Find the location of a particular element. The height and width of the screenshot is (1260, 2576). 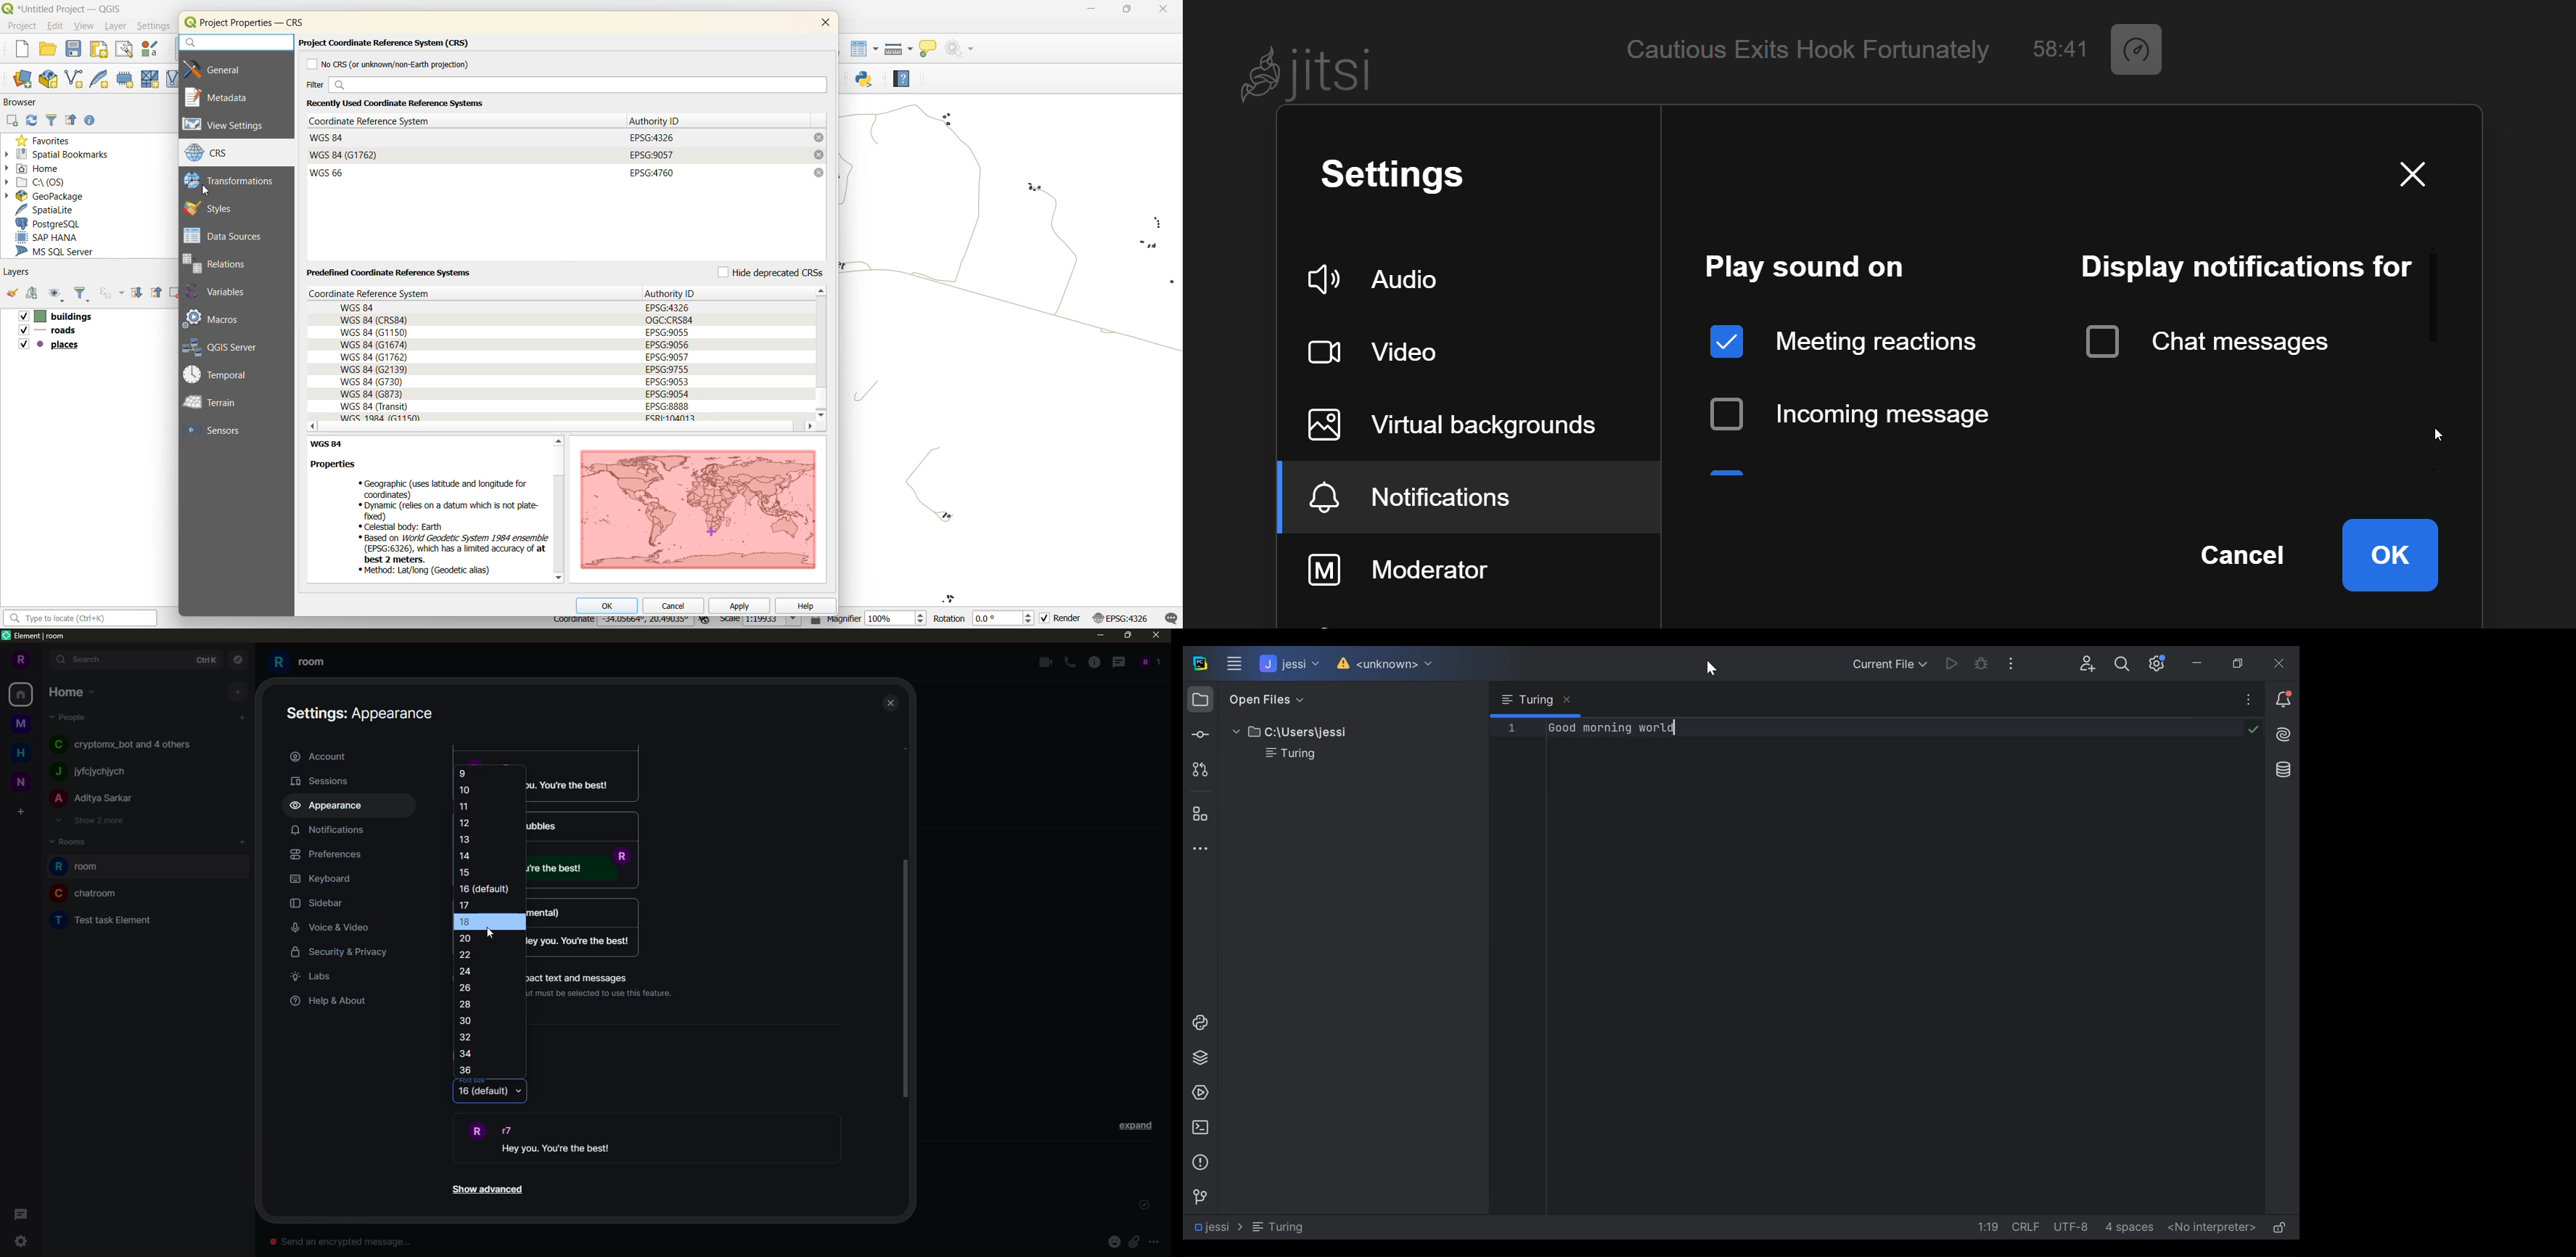

style manager is located at coordinates (148, 49).